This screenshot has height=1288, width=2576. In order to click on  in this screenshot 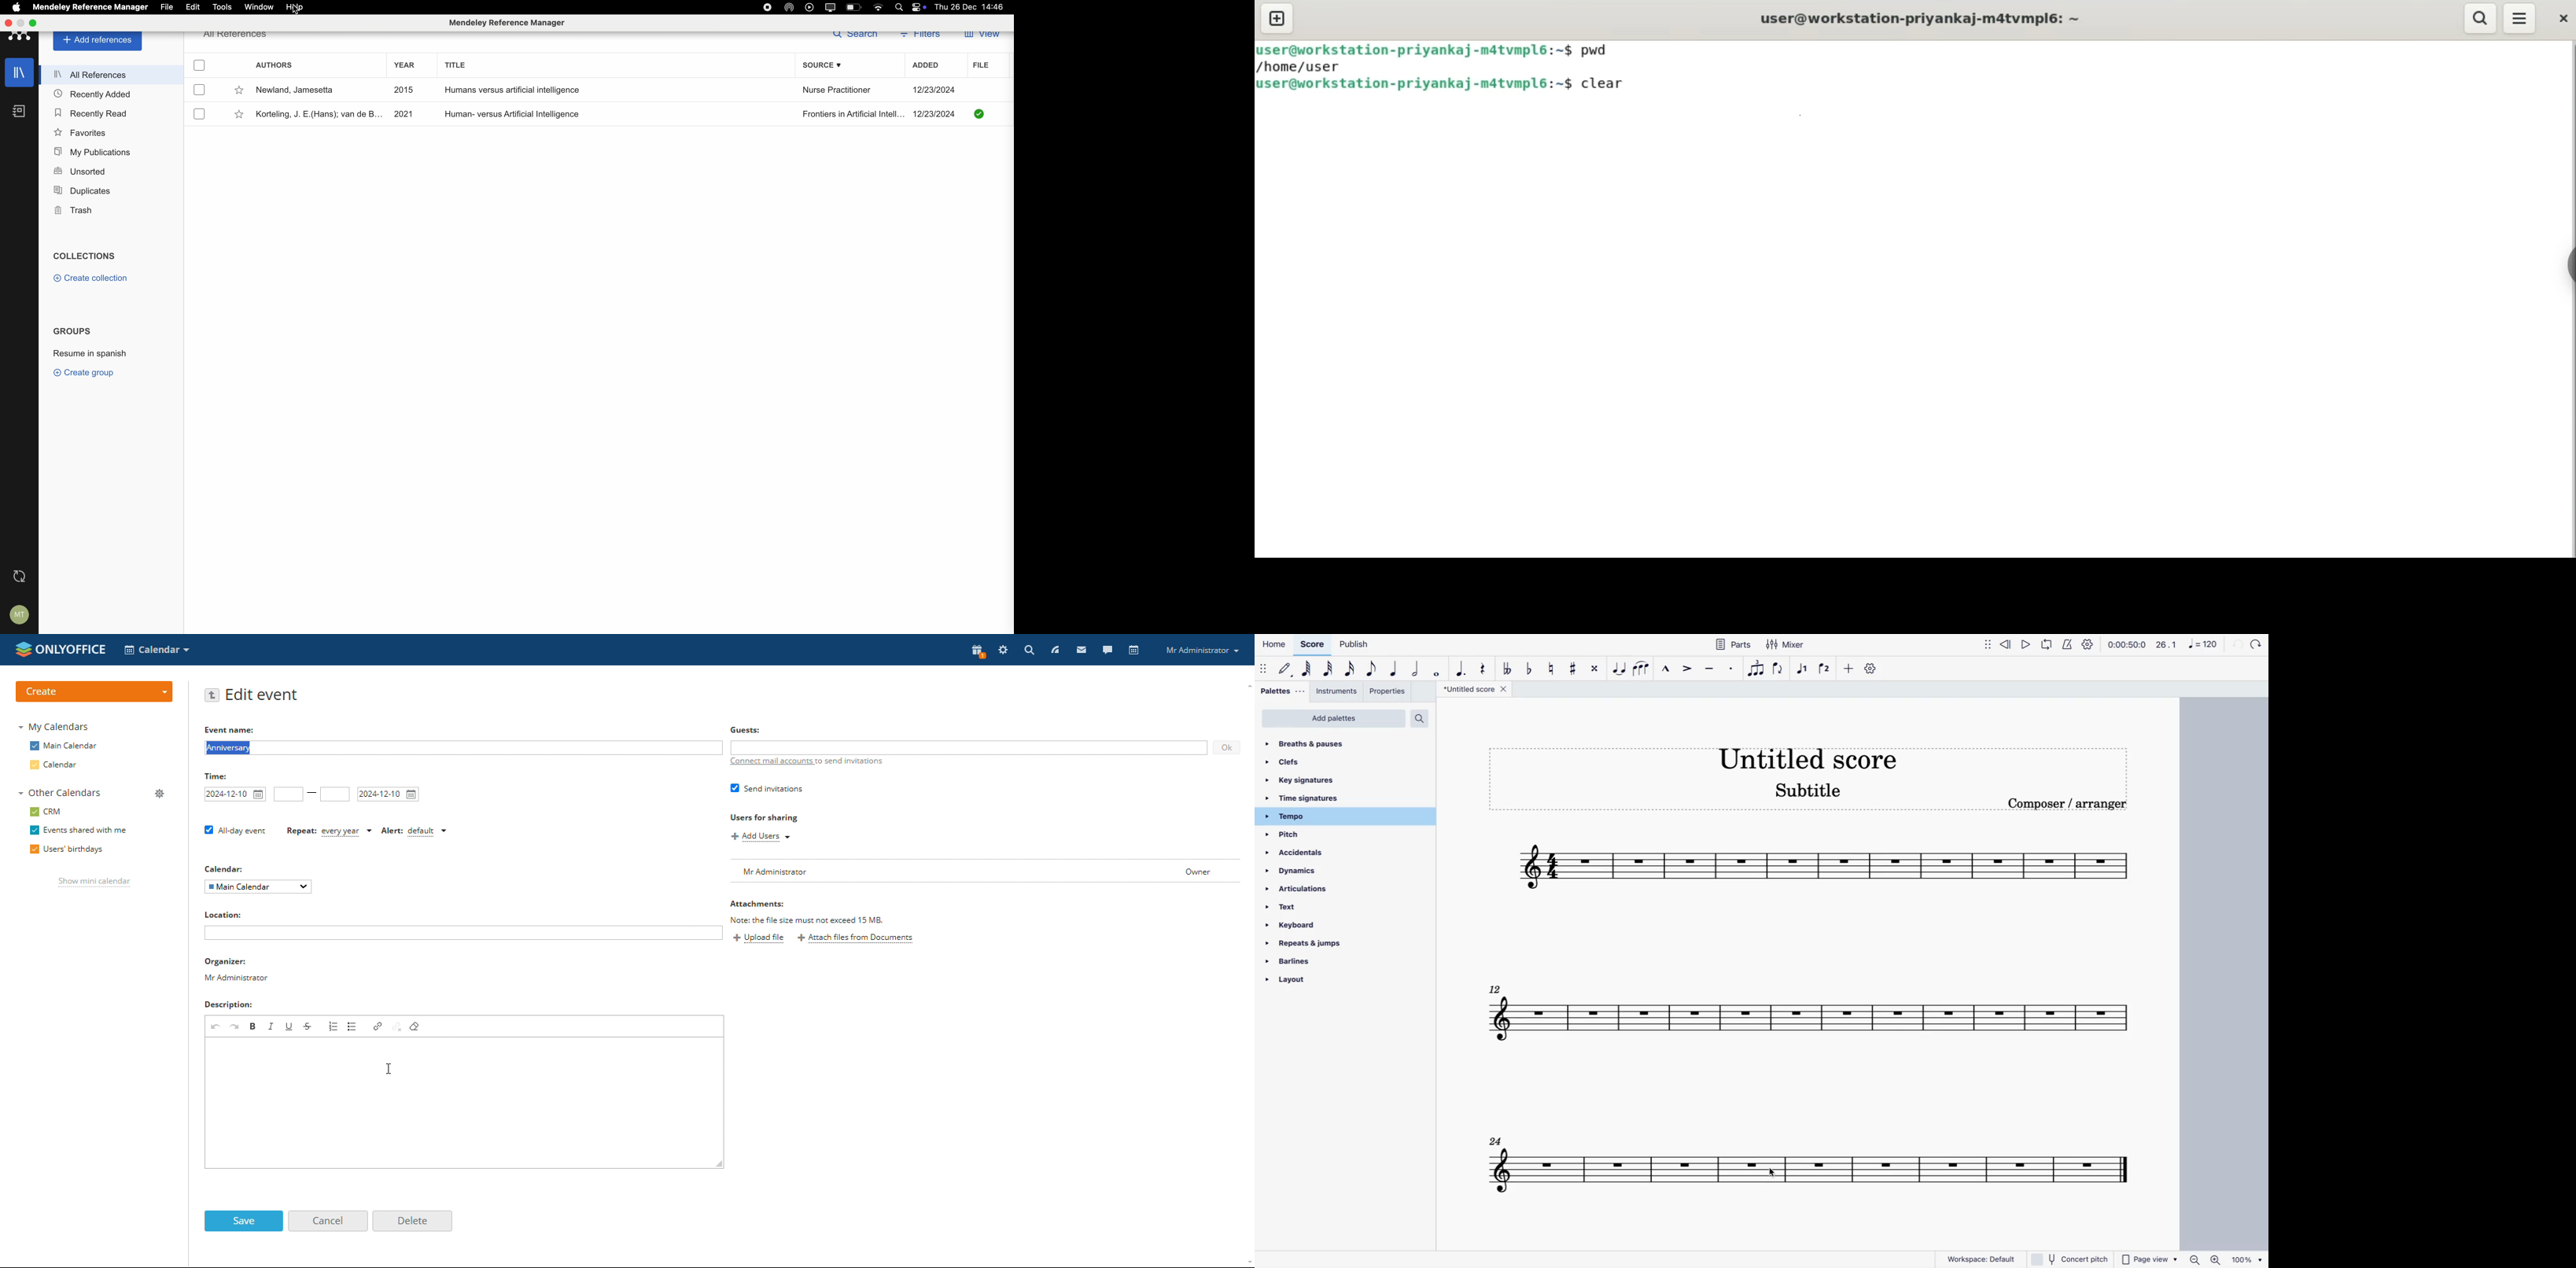, I will do `click(465, 1103)`.